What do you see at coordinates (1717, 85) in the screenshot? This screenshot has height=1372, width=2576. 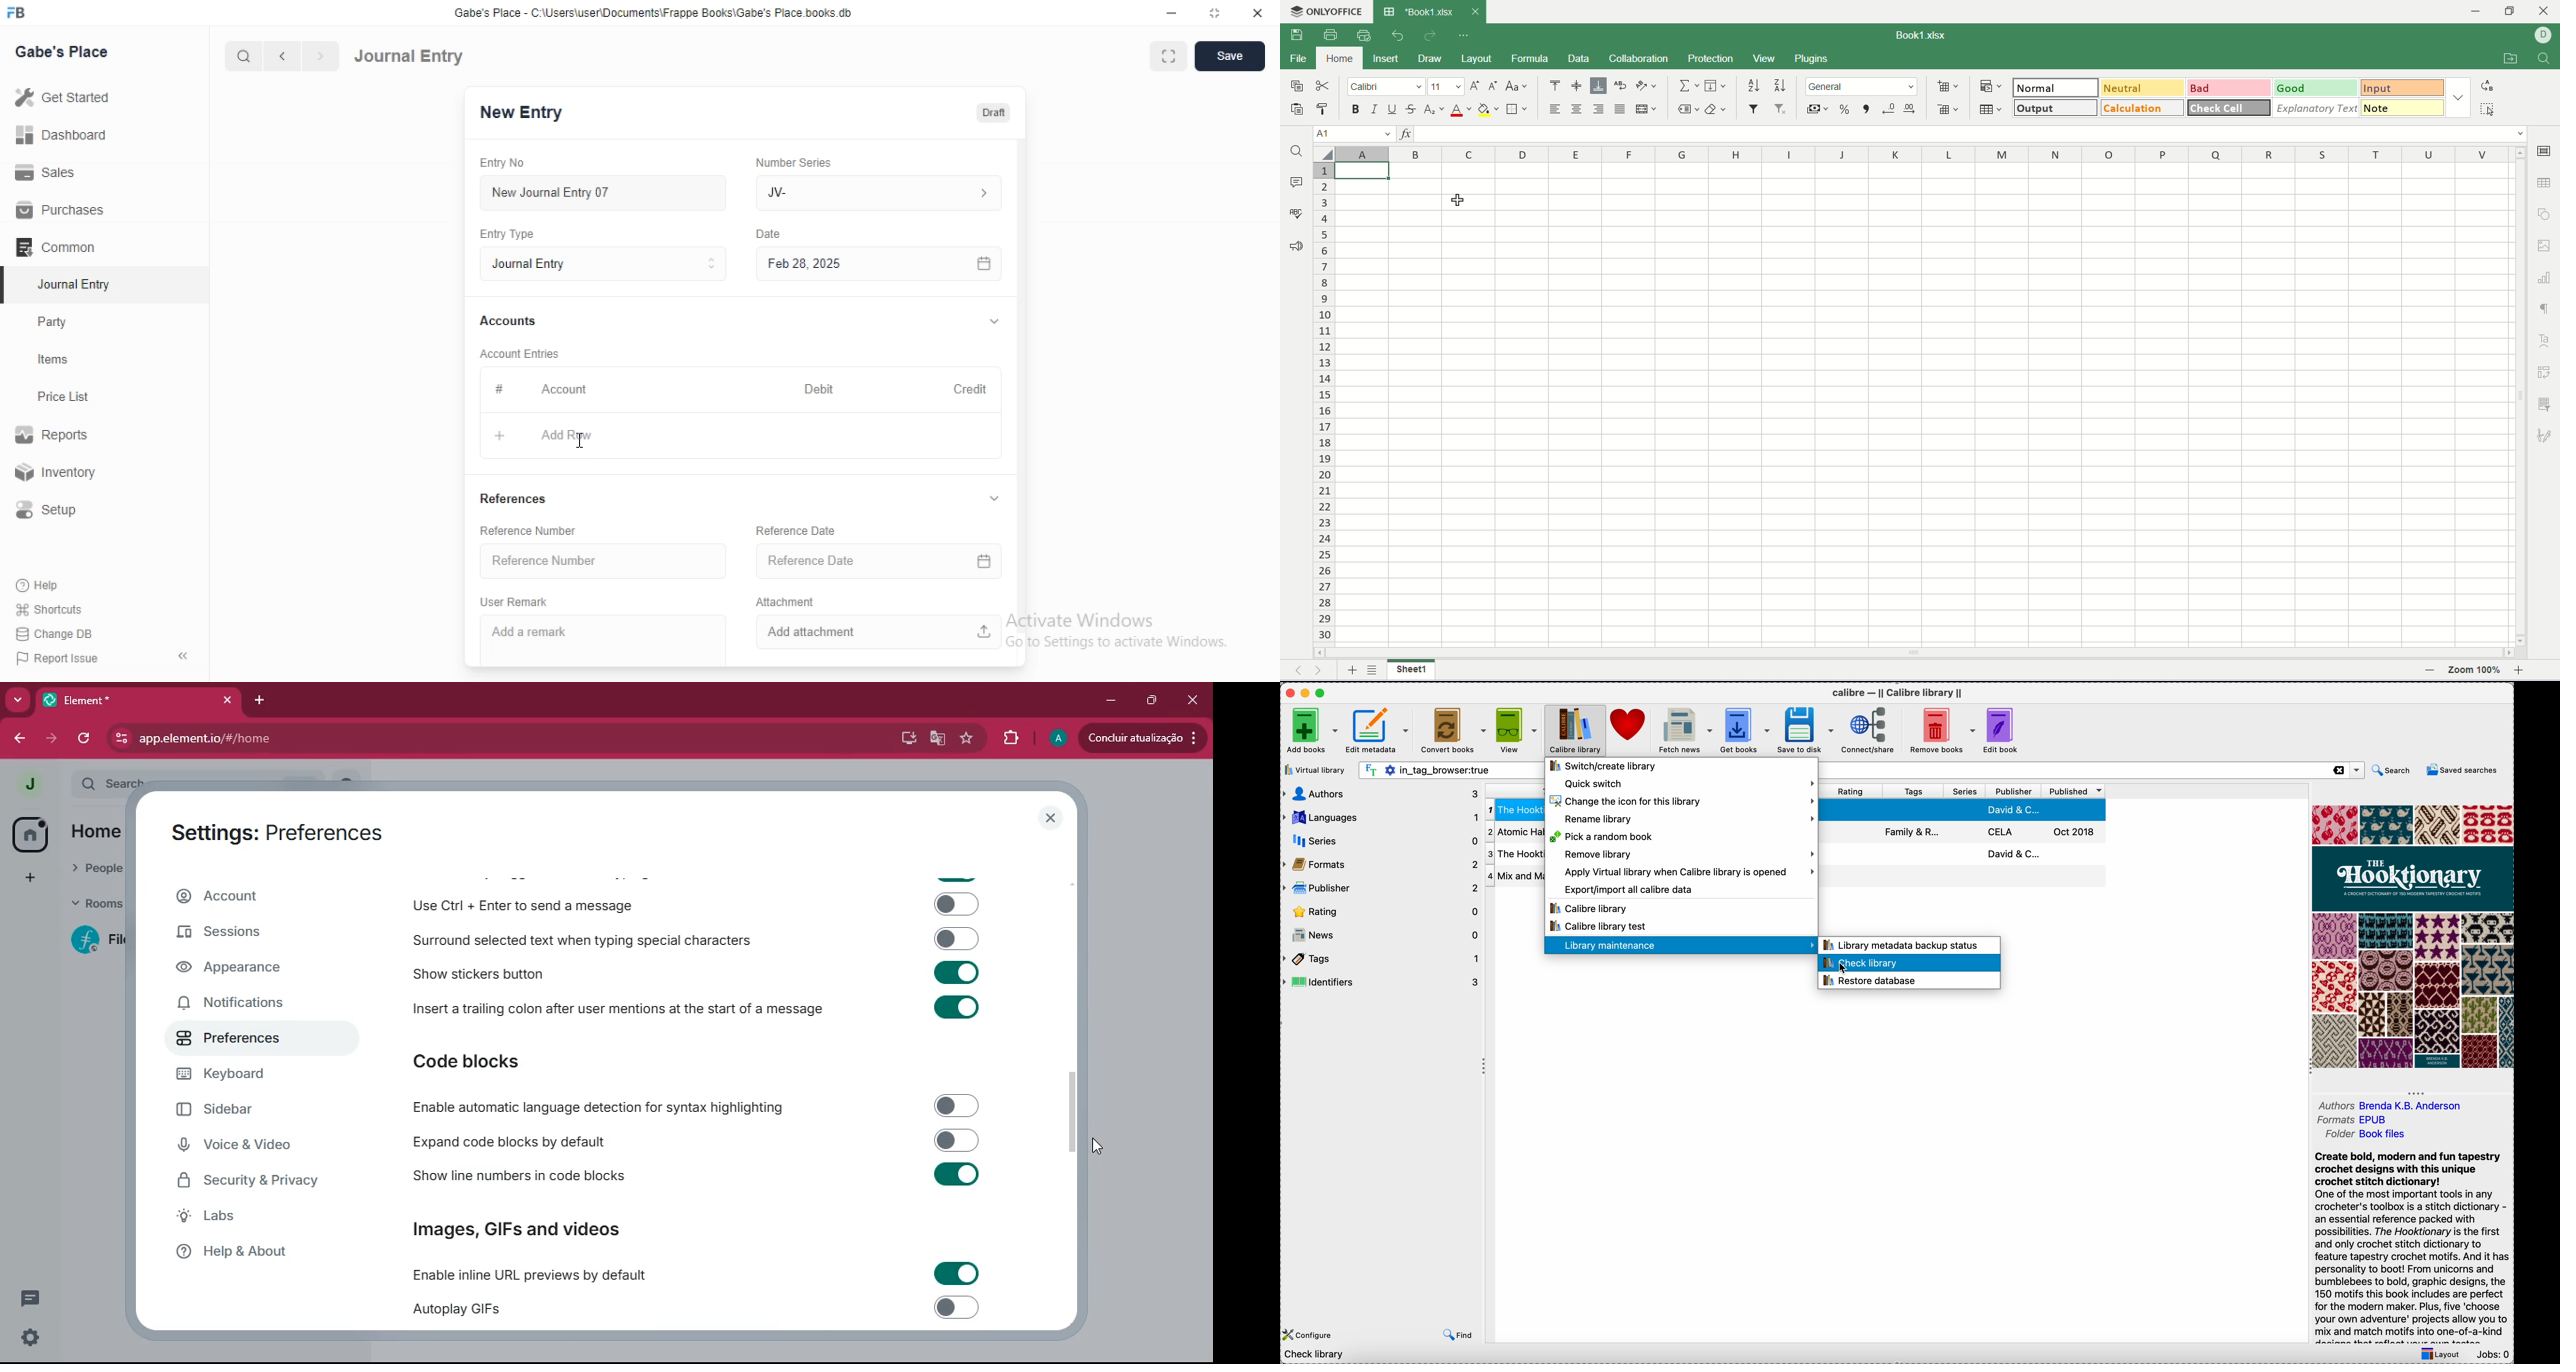 I see `fill` at bounding box center [1717, 85].